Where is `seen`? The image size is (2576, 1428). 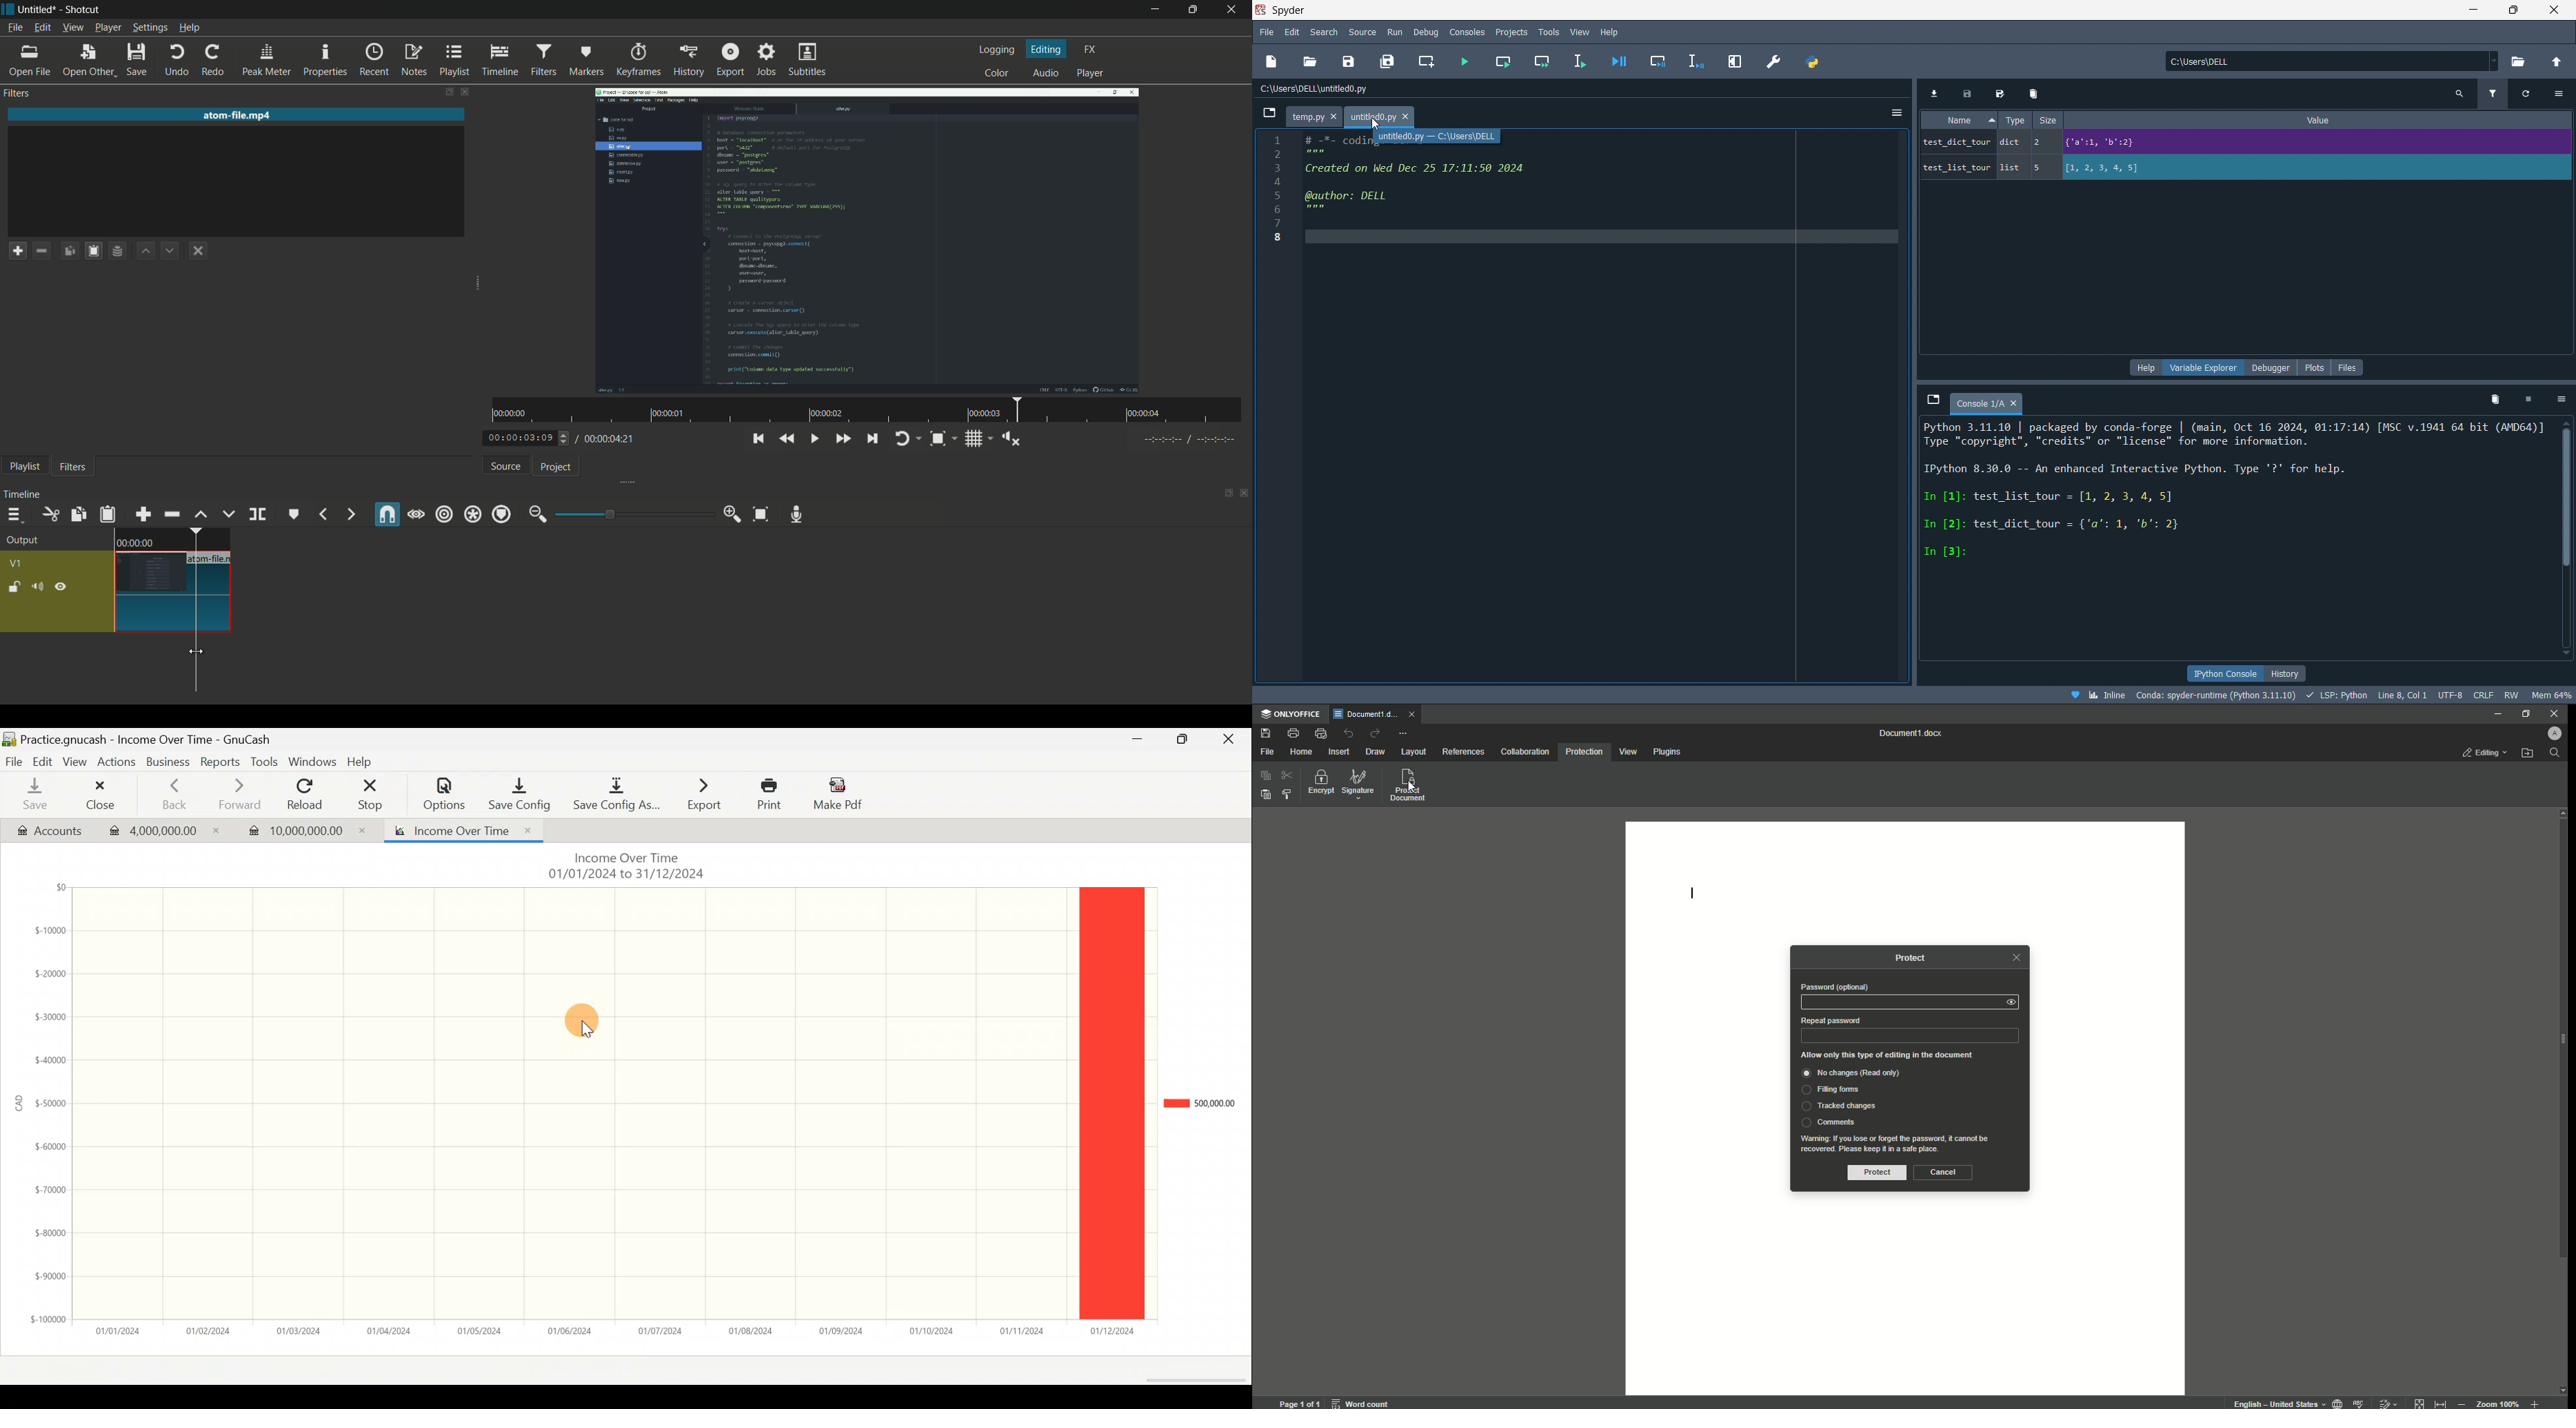 seen is located at coordinates (2015, 1002).